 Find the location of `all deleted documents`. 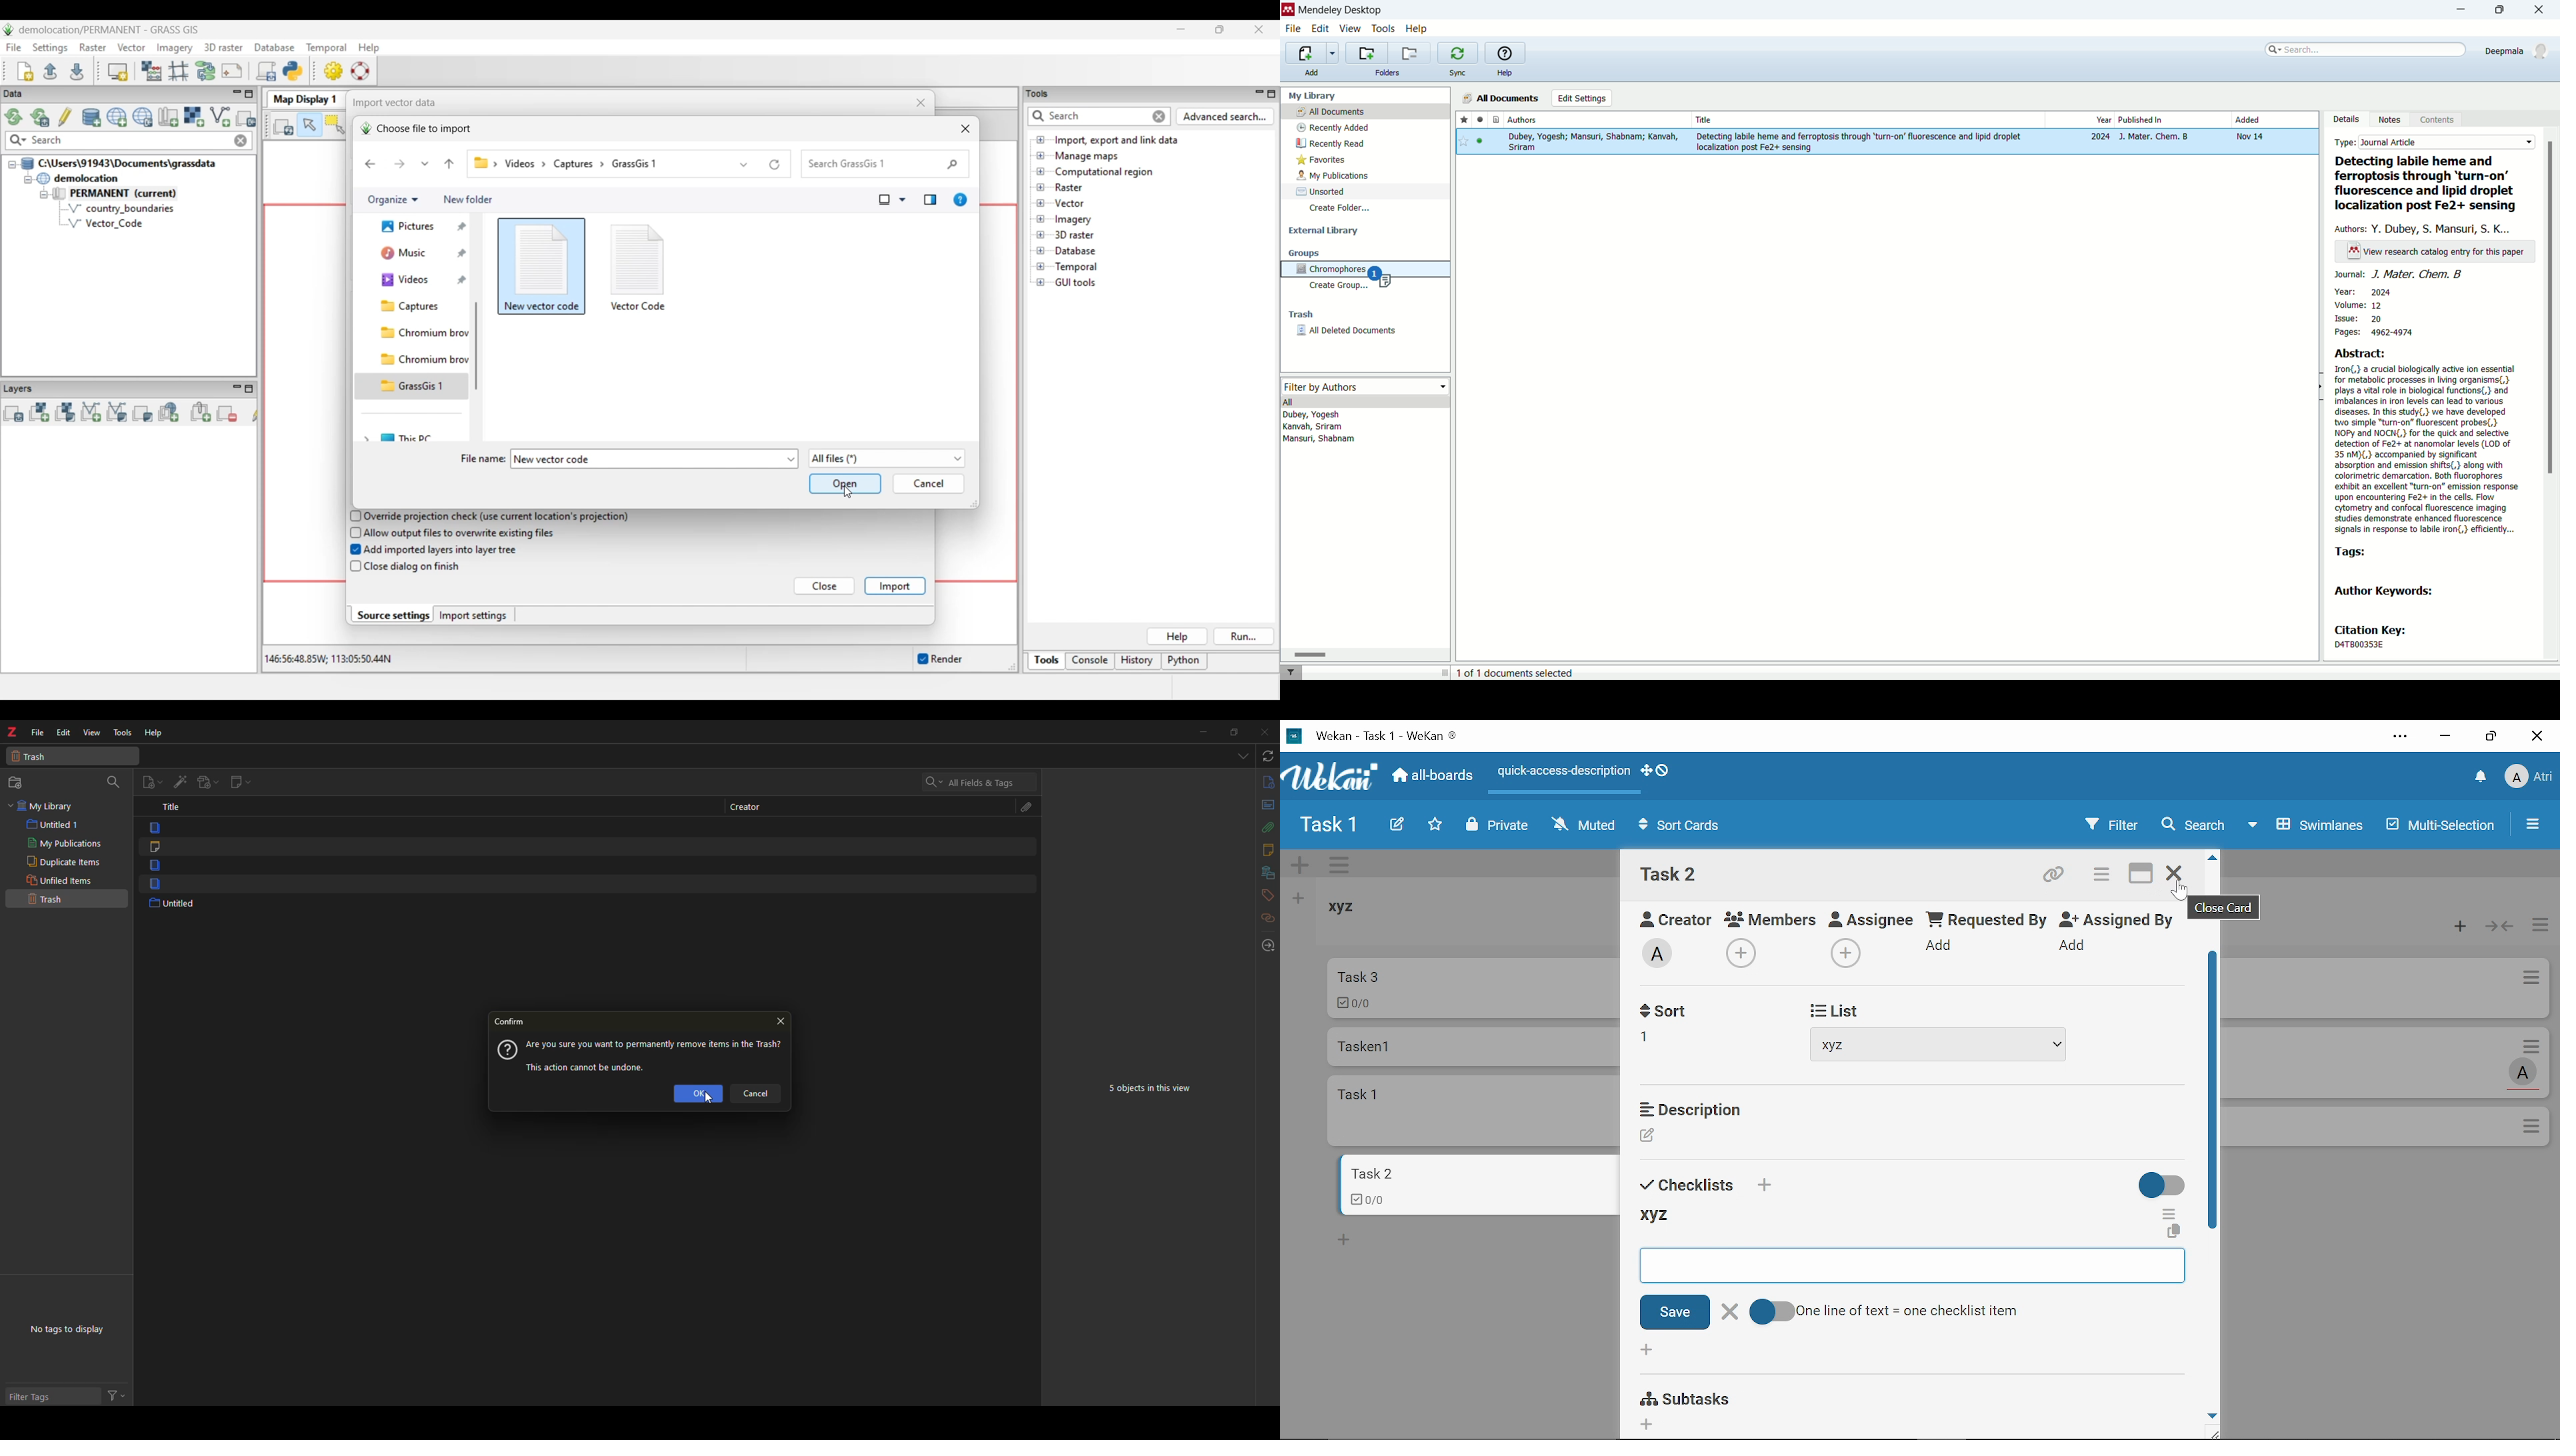

all deleted documents is located at coordinates (1360, 334).